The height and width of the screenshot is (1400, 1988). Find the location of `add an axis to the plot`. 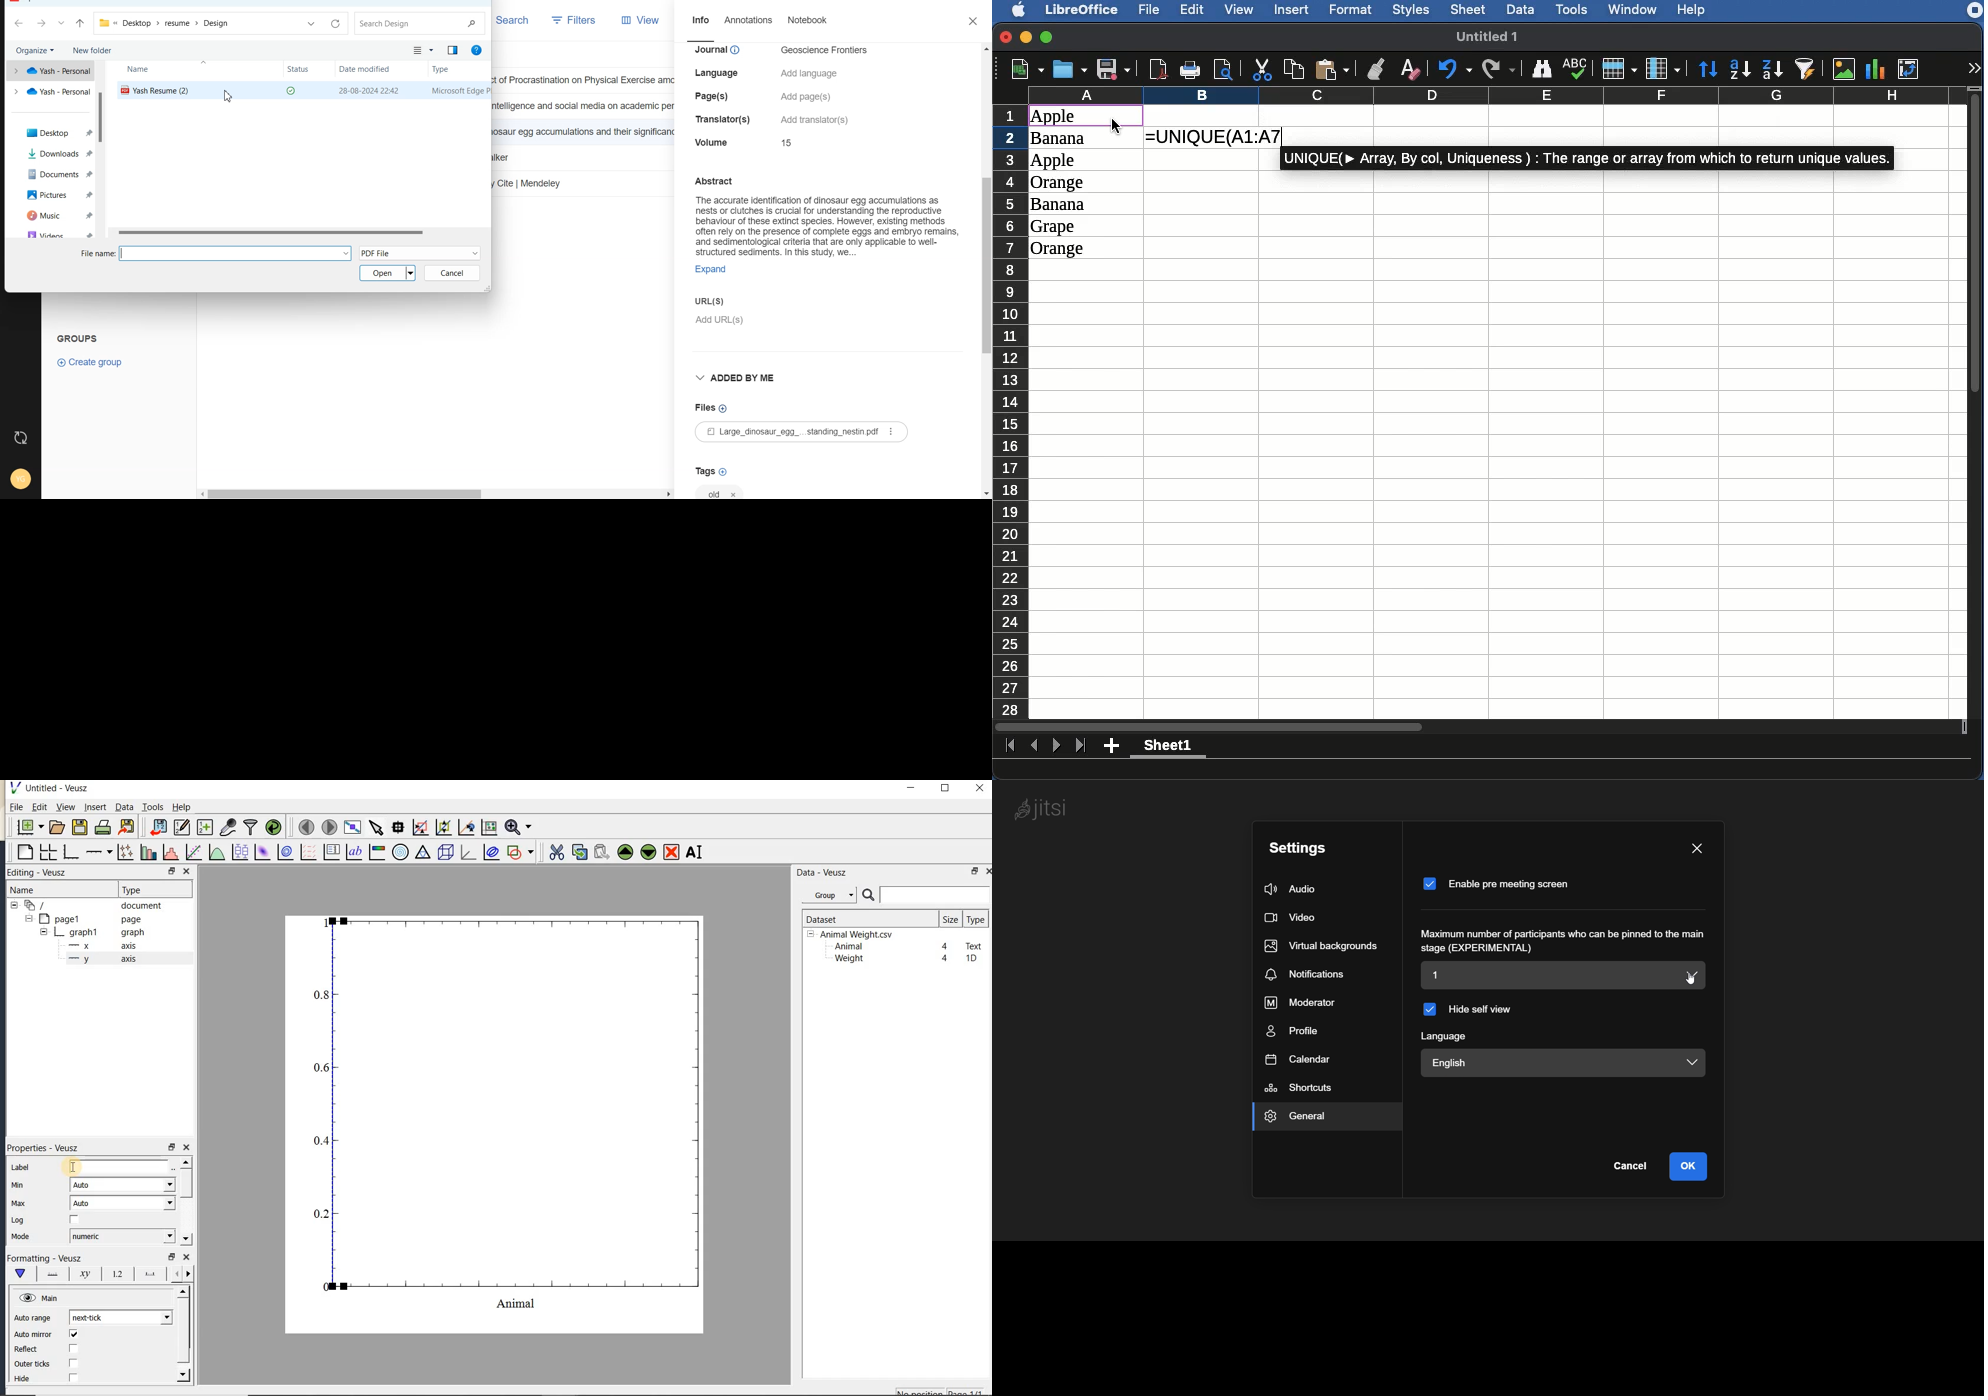

add an axis to the plot is located at coordinates (99, 852).